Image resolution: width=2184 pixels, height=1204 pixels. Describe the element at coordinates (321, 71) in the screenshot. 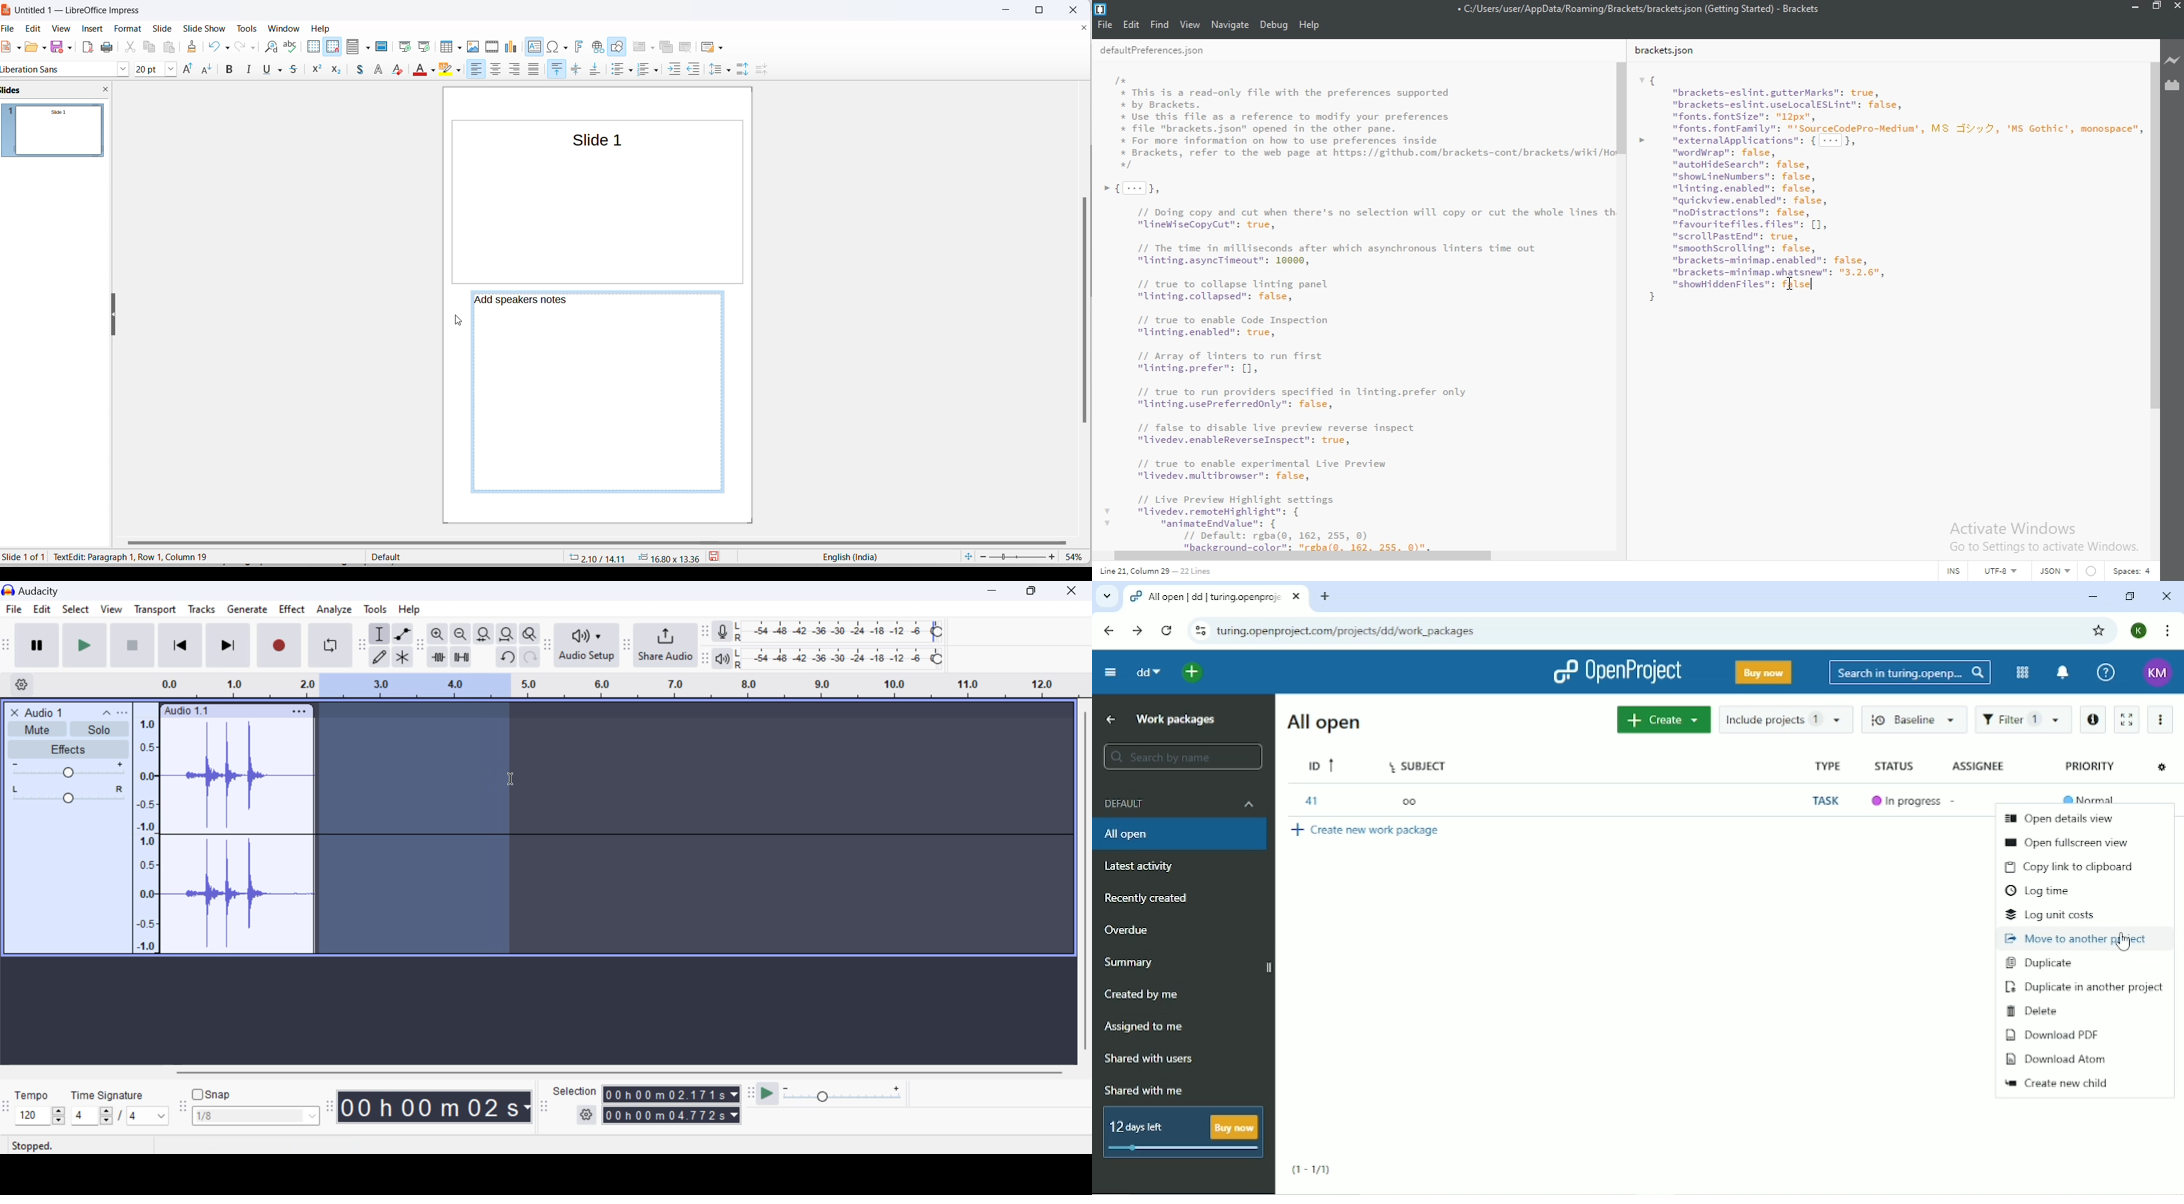

I see `flowcharts` at that location.